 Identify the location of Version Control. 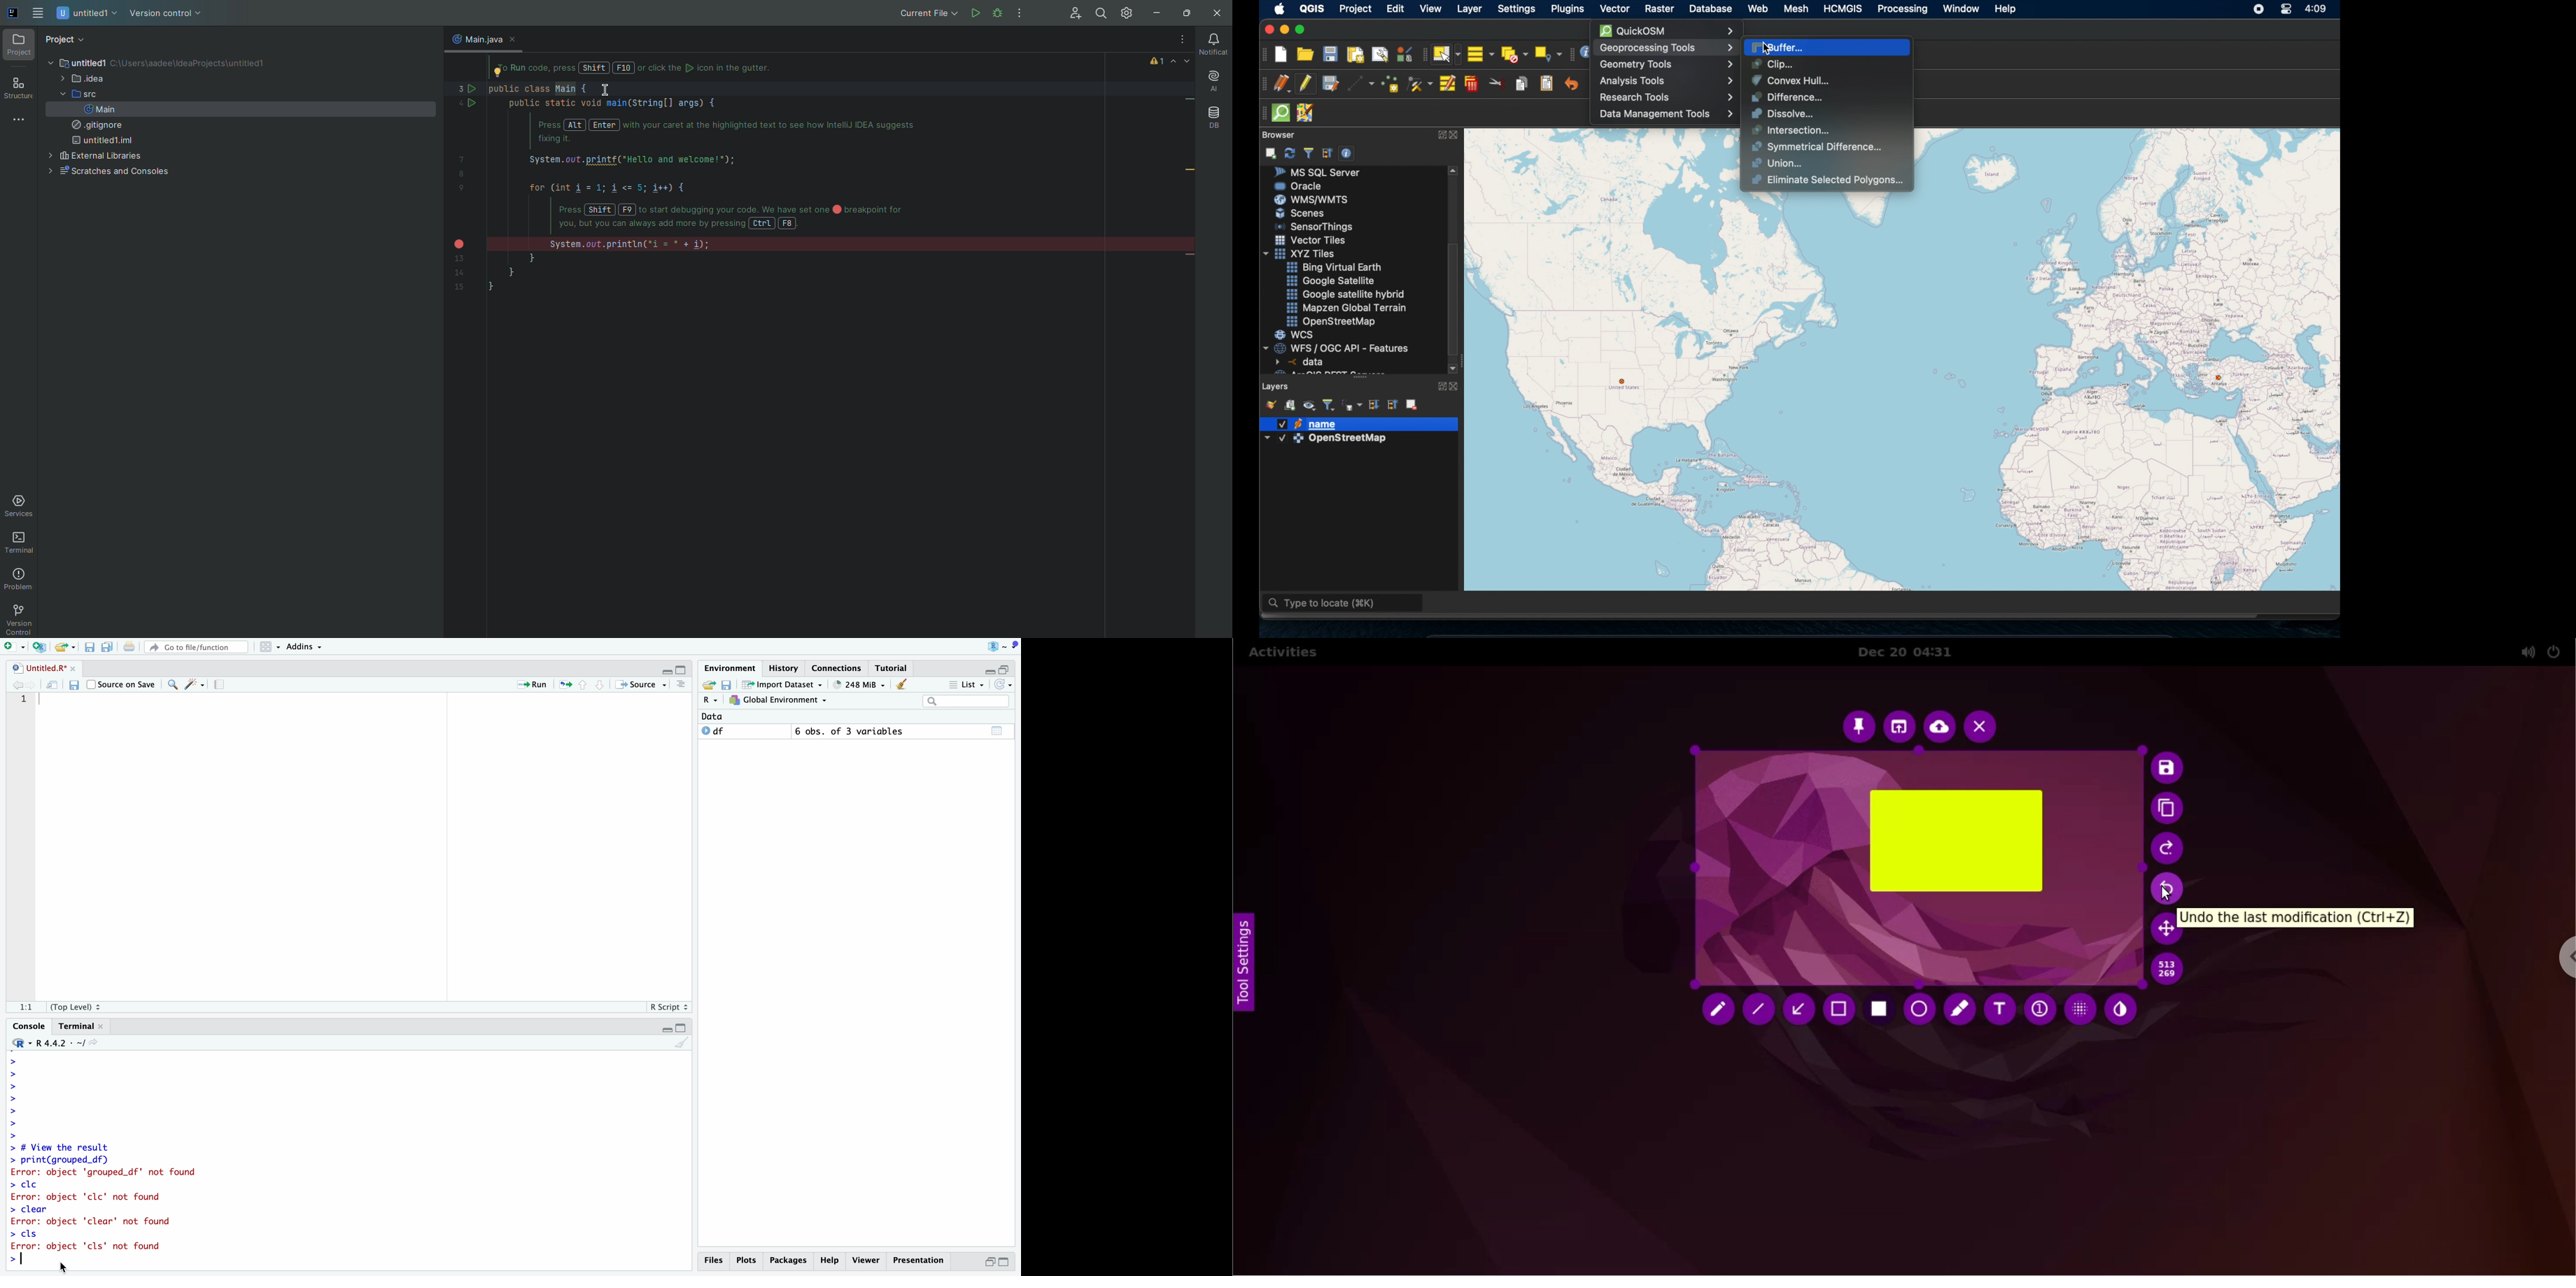
(18, 619).